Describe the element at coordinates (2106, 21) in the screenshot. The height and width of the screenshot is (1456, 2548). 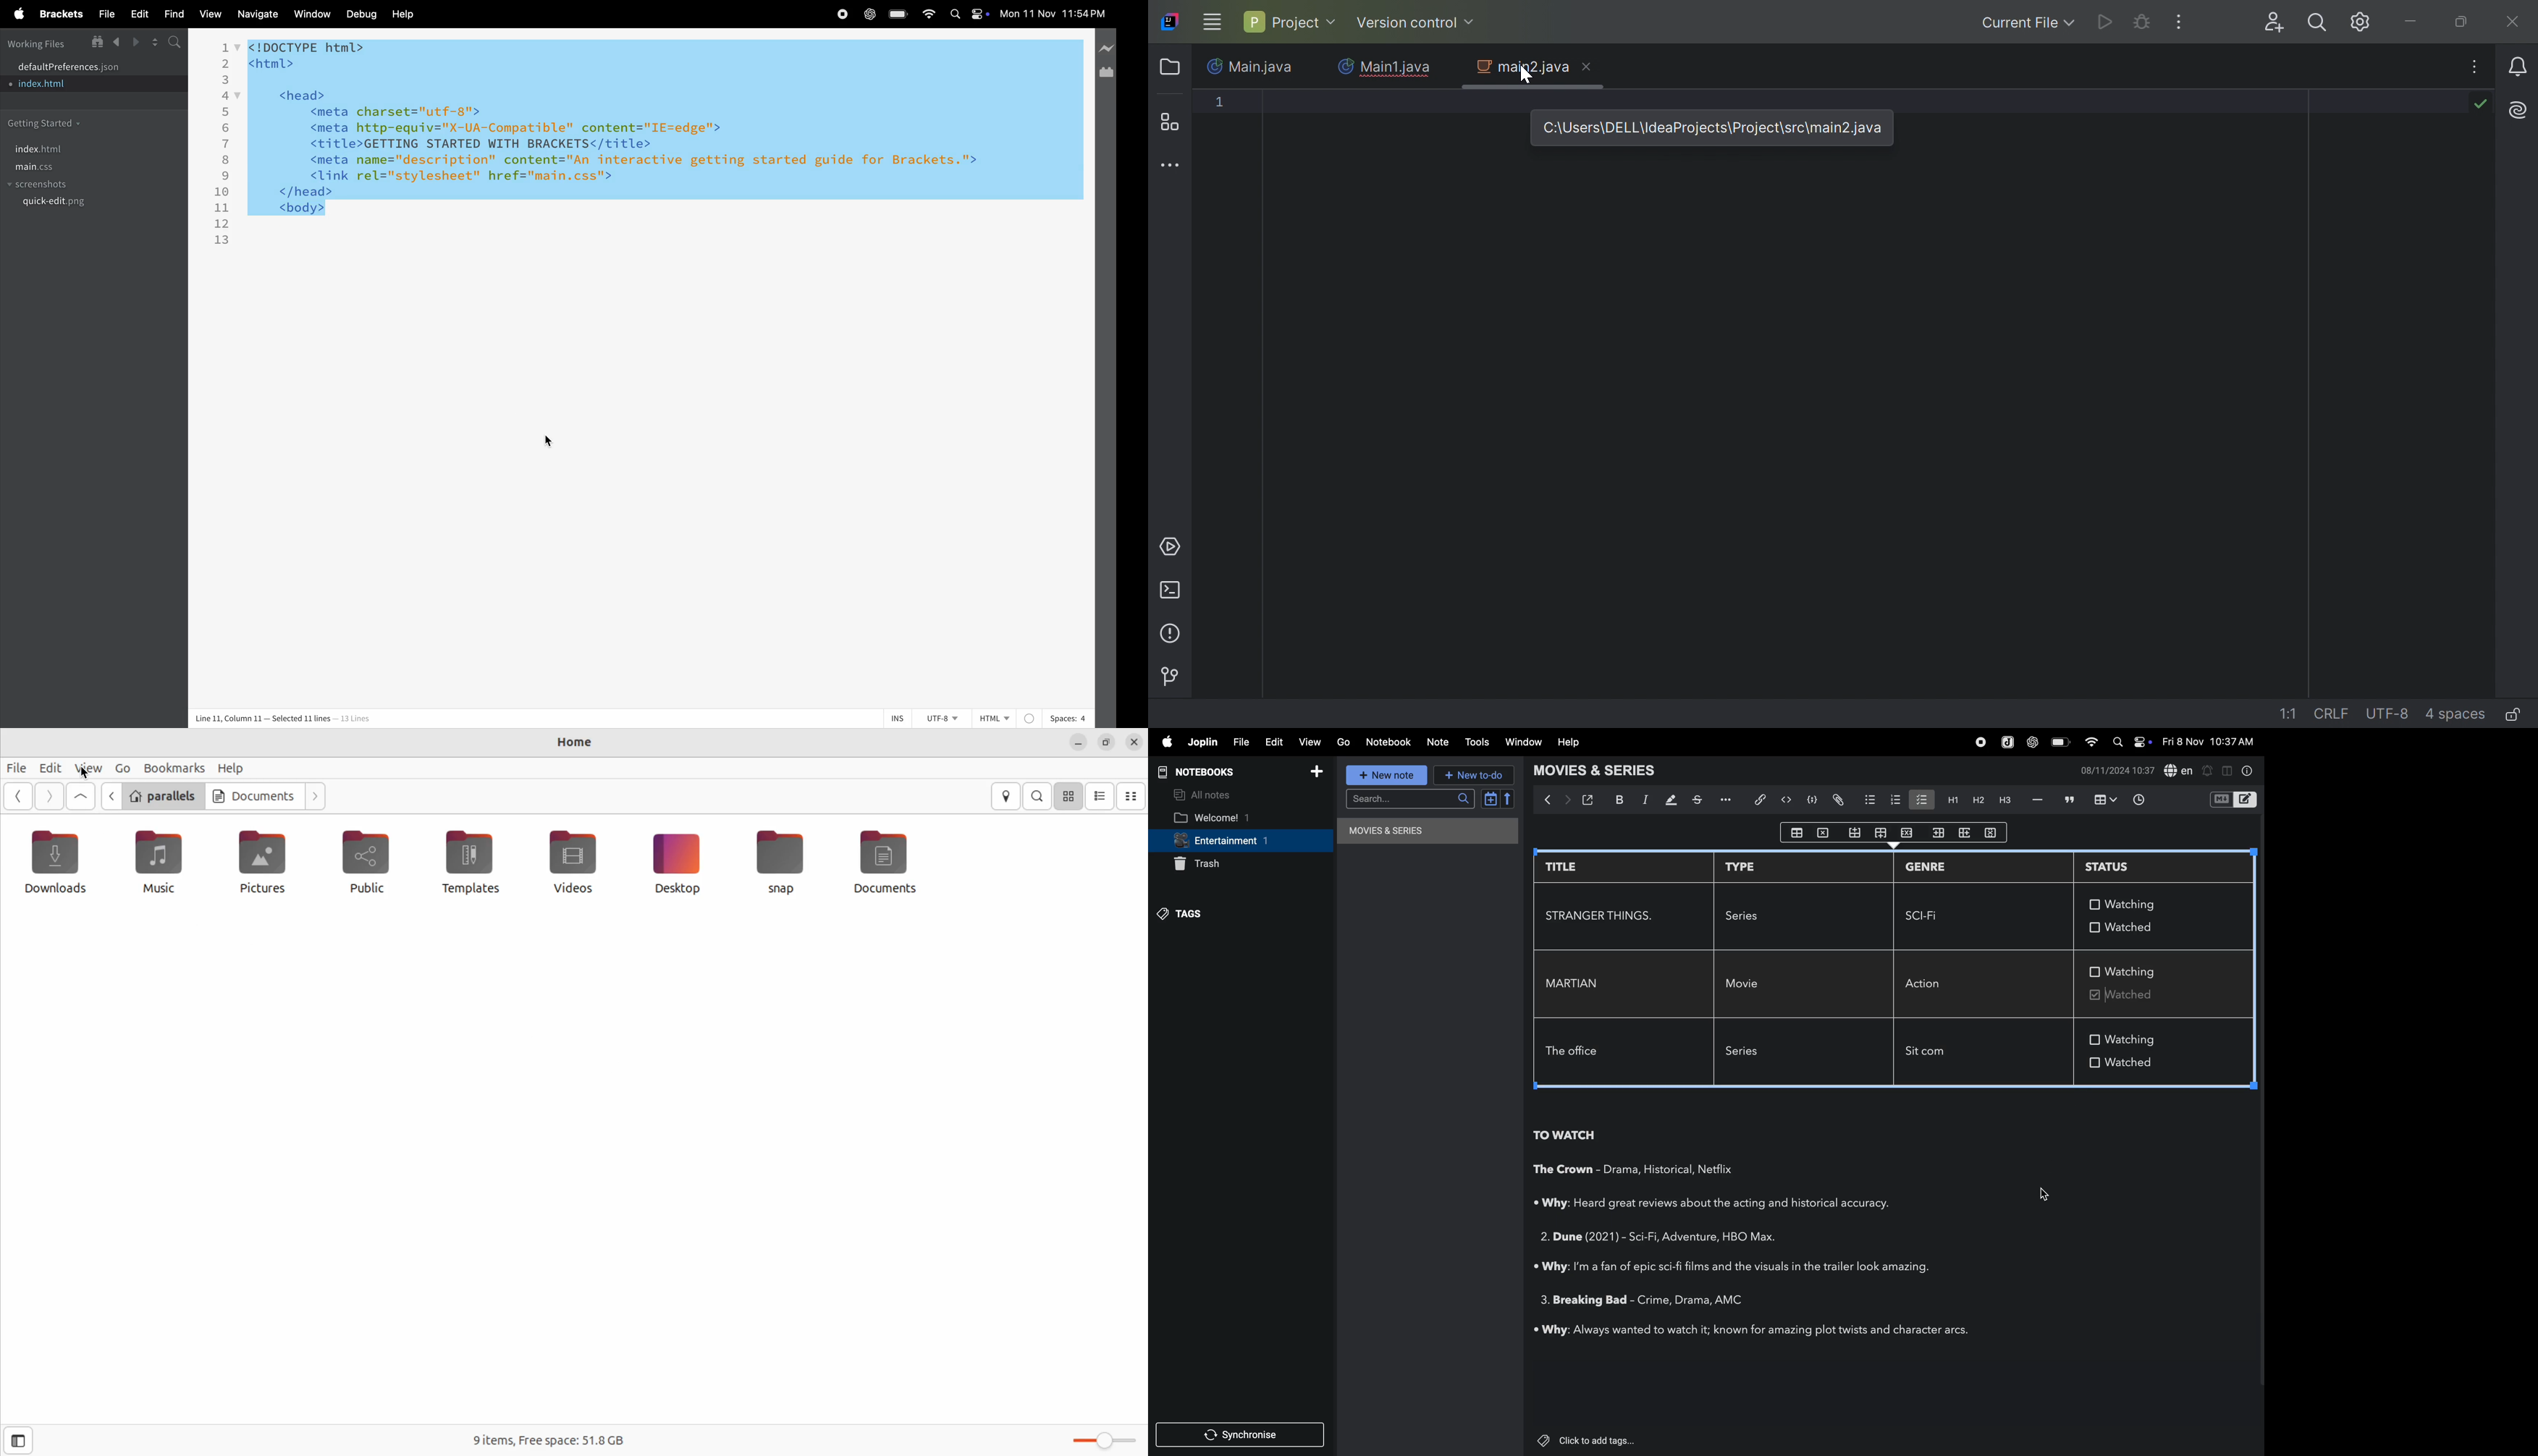
I see `Run` at that location.